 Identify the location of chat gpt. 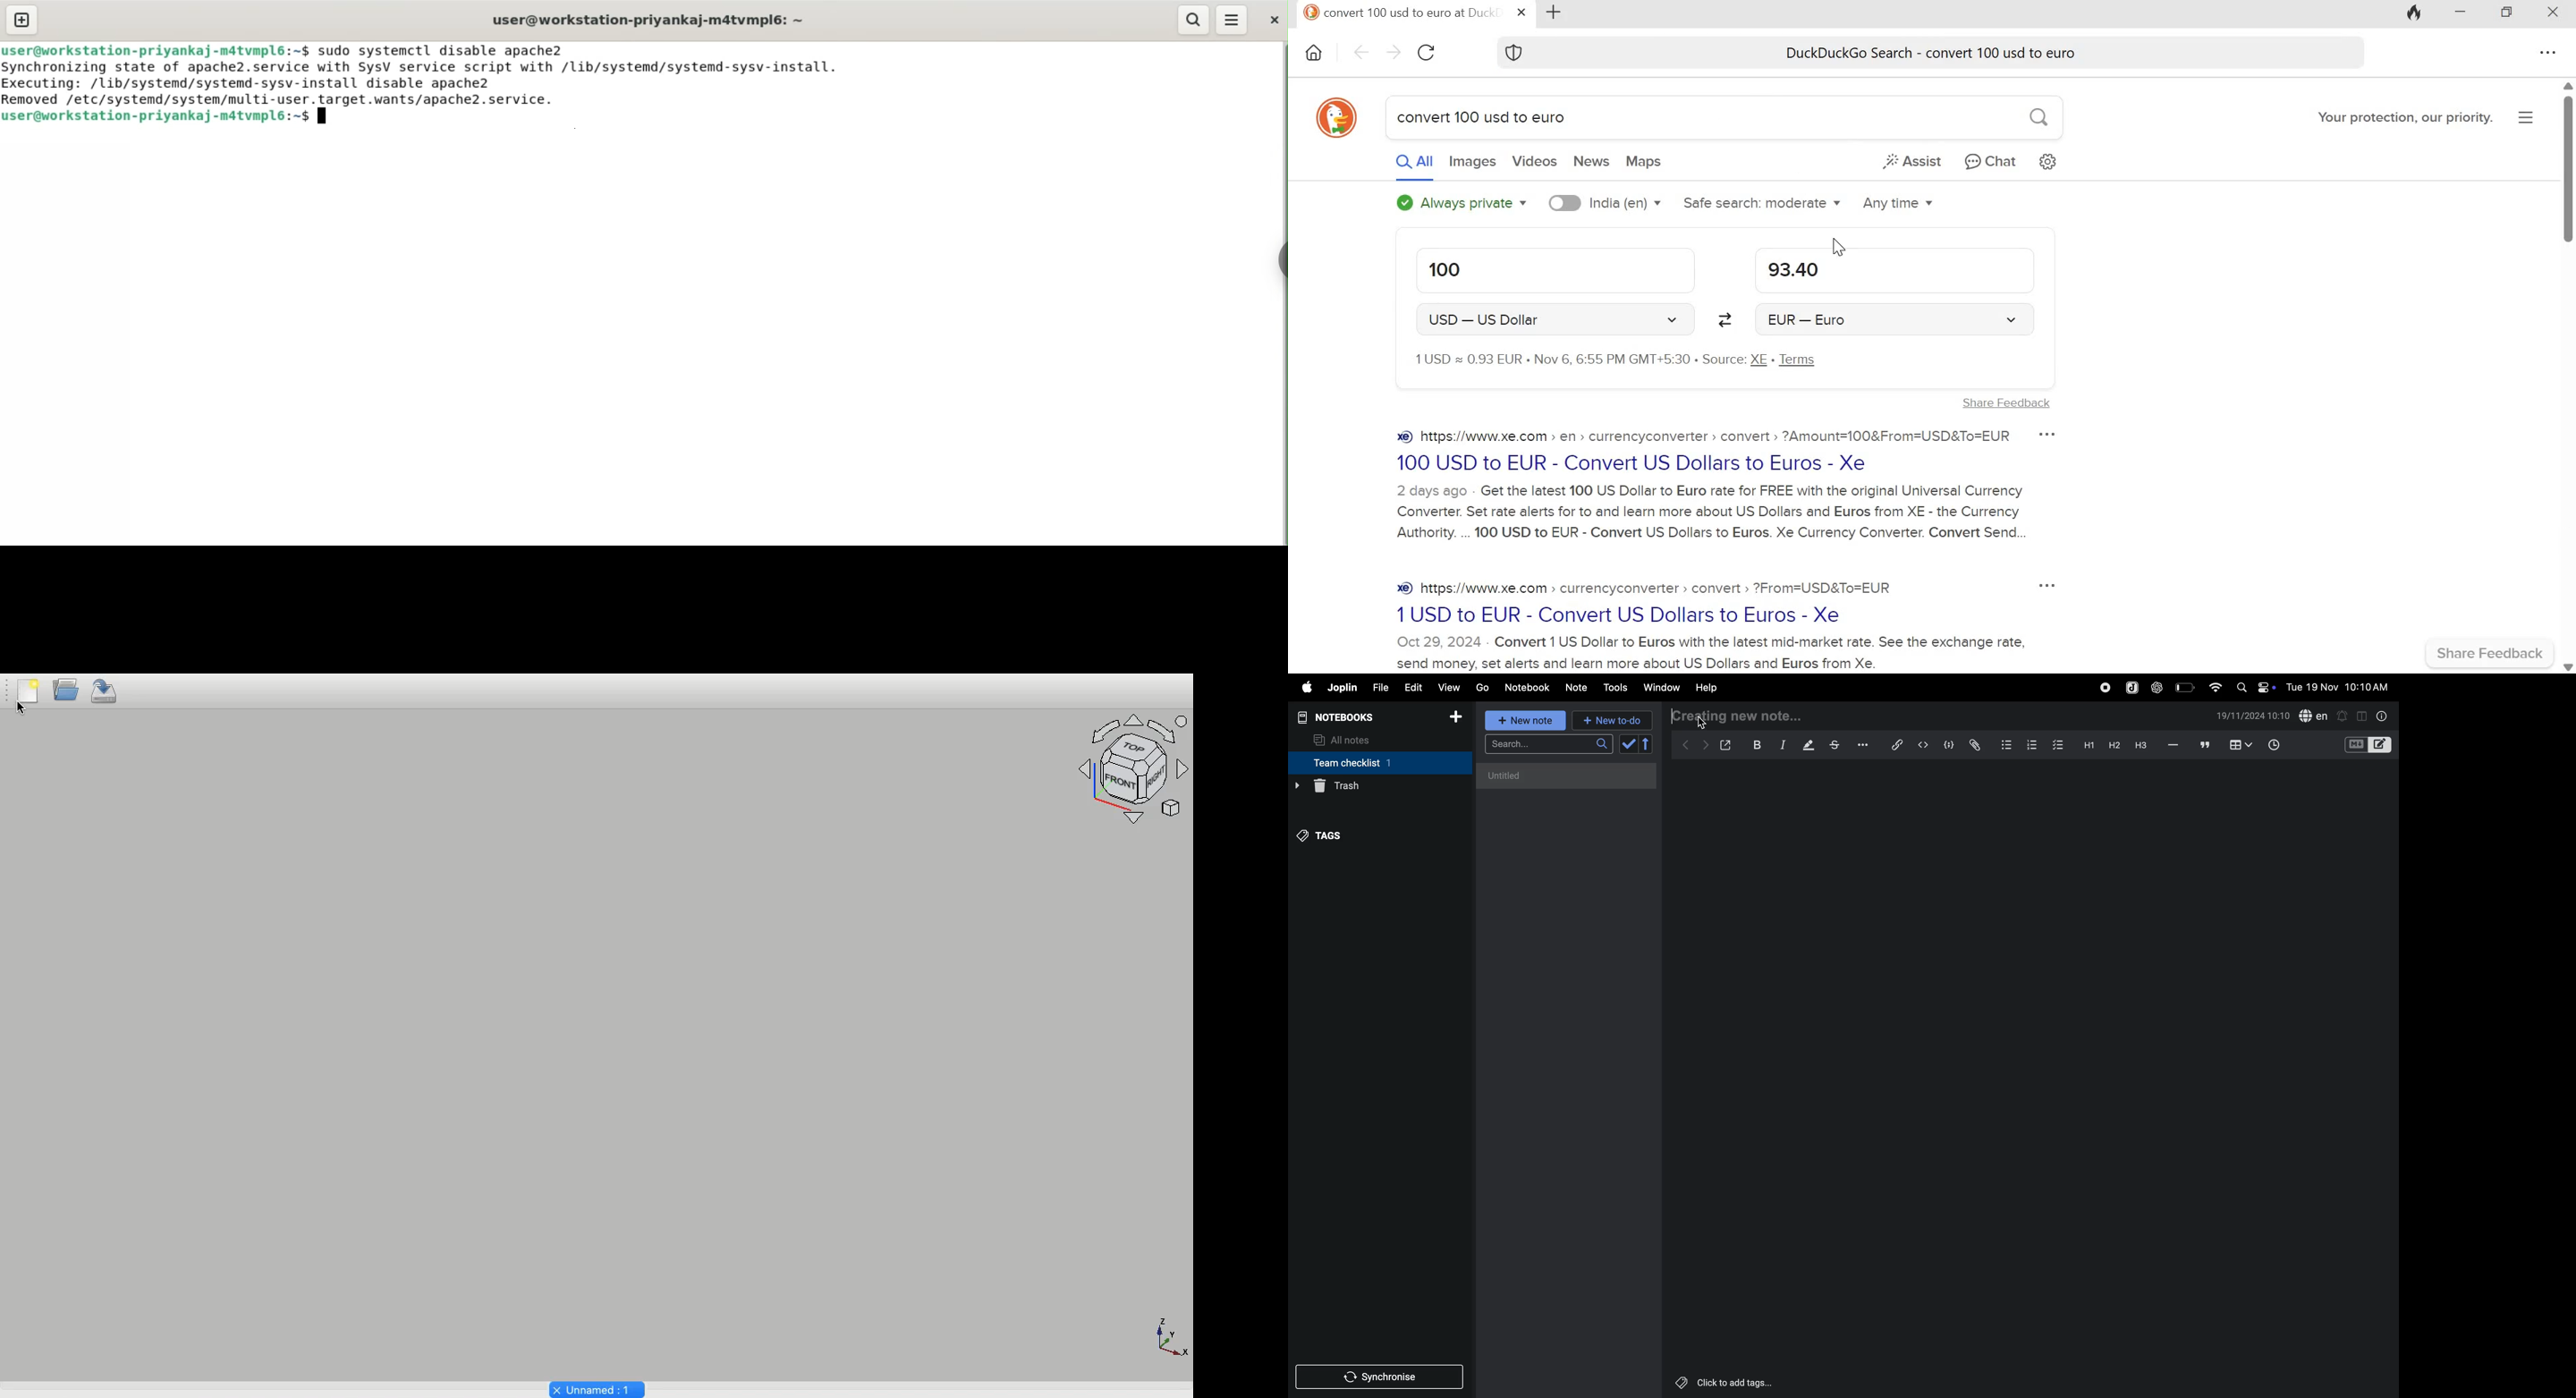
(2155, 687).